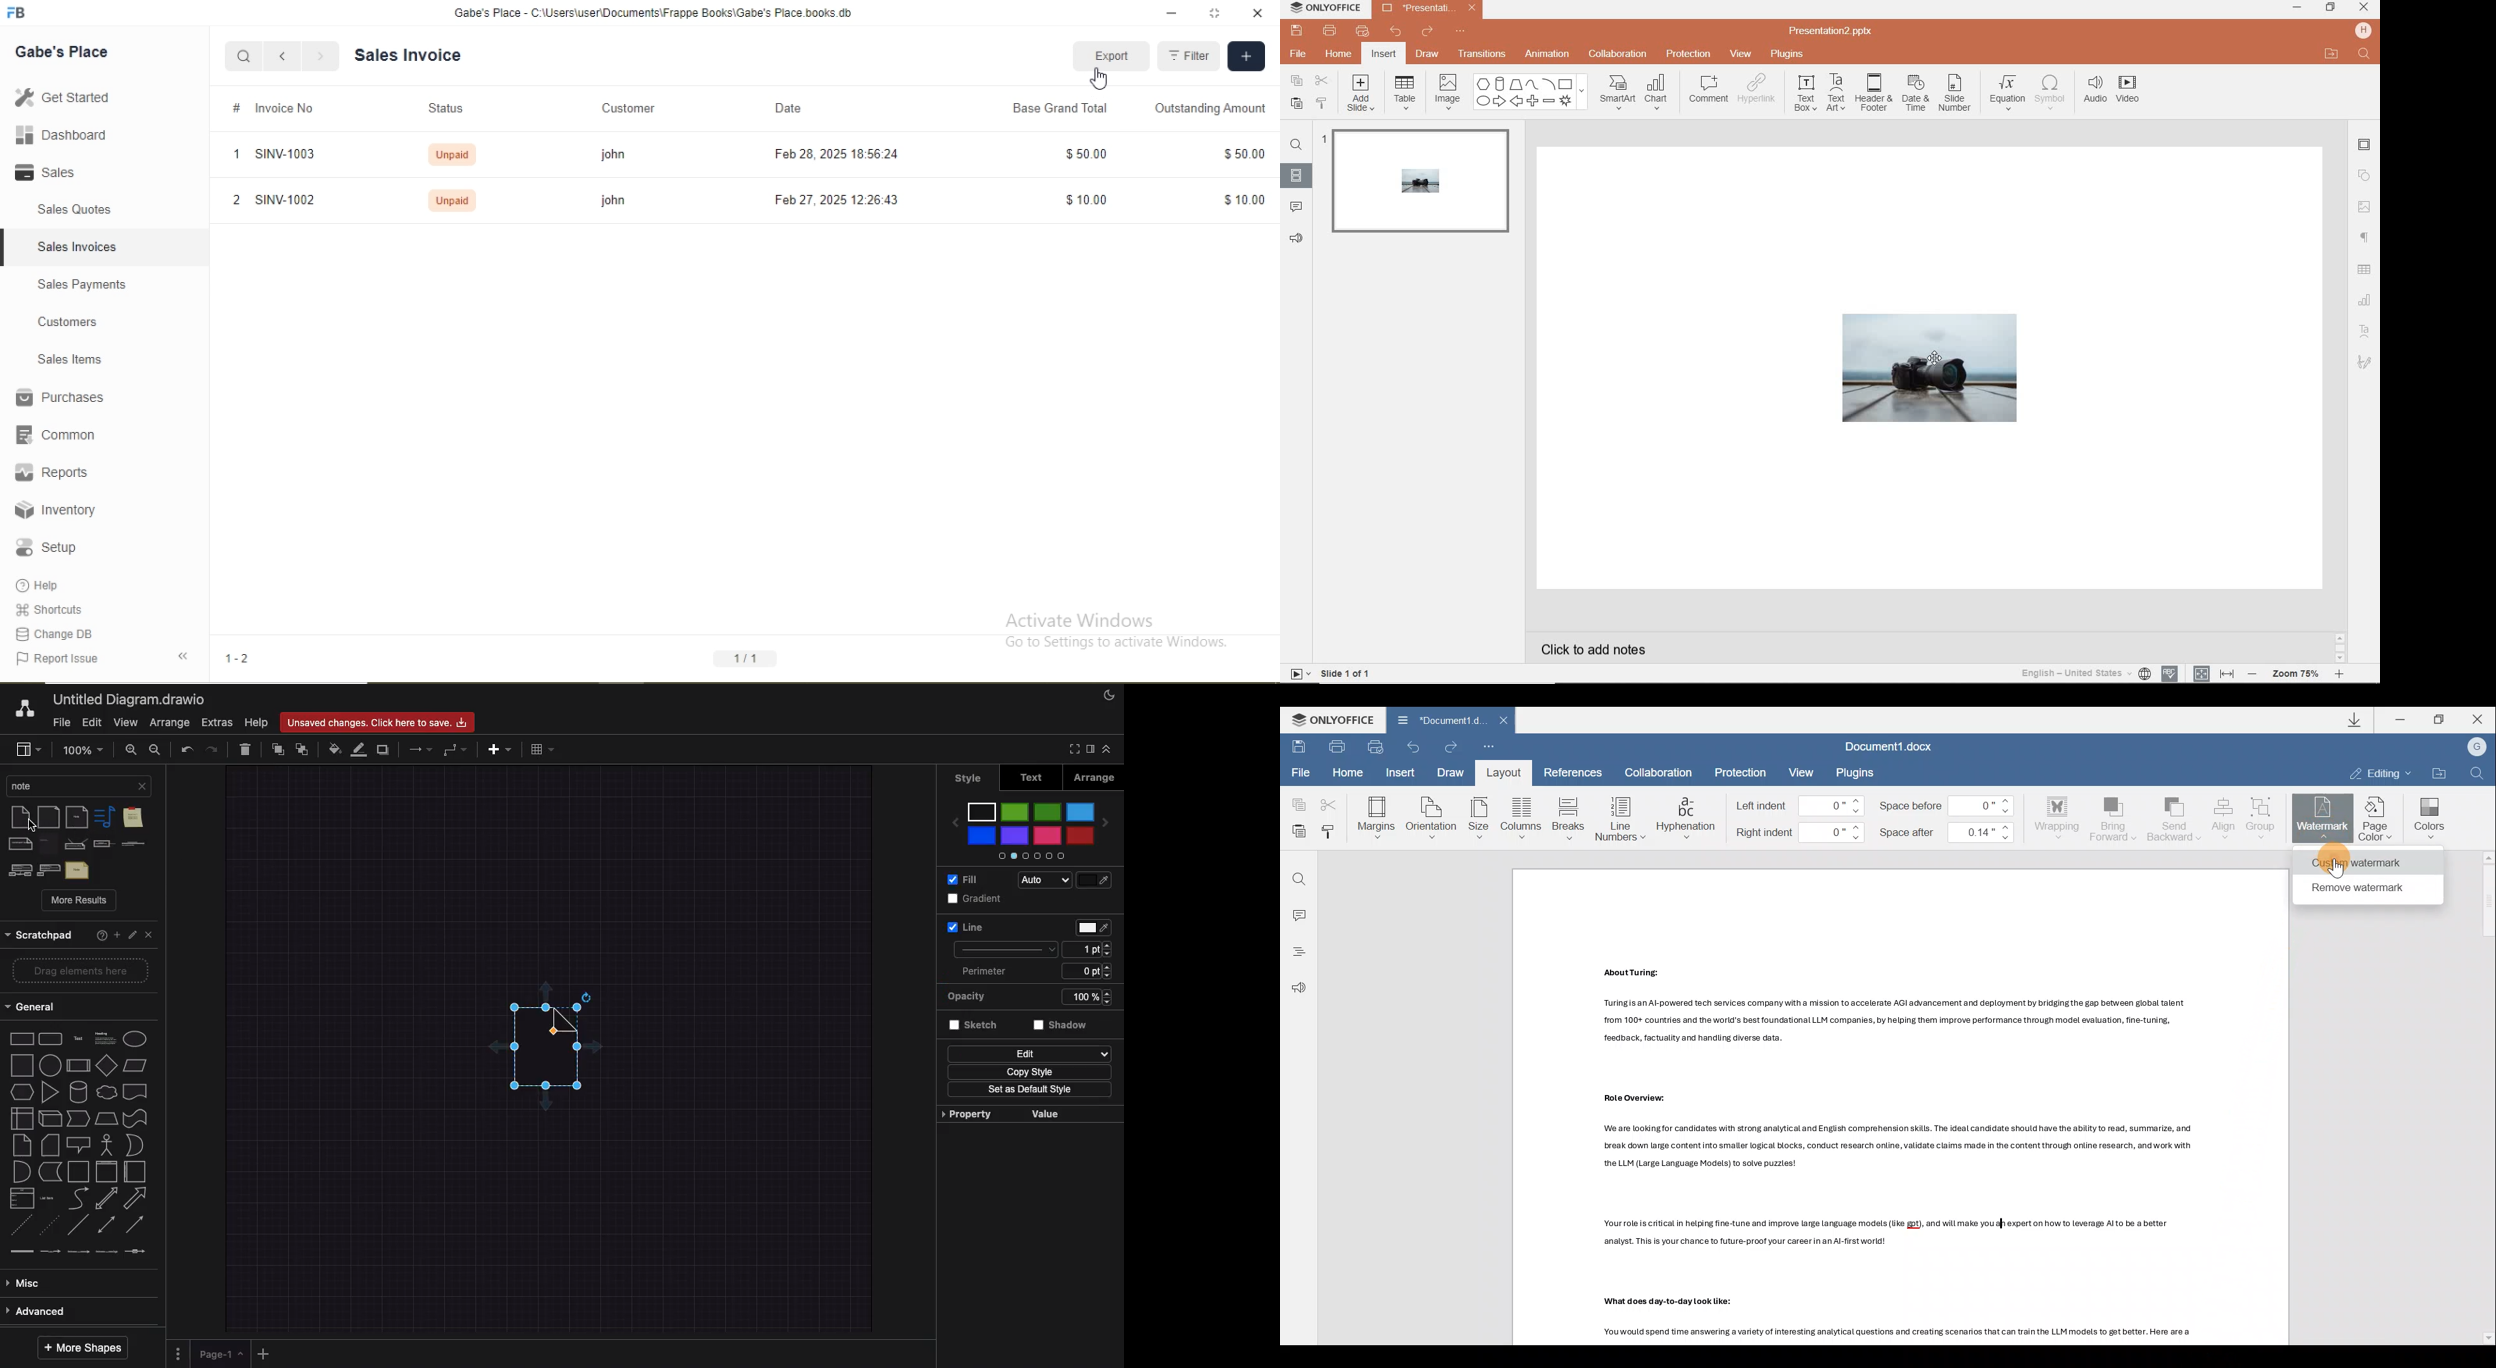 This screenshot has height=1372, width=2520. I want to click on Status, so click(445, 109).